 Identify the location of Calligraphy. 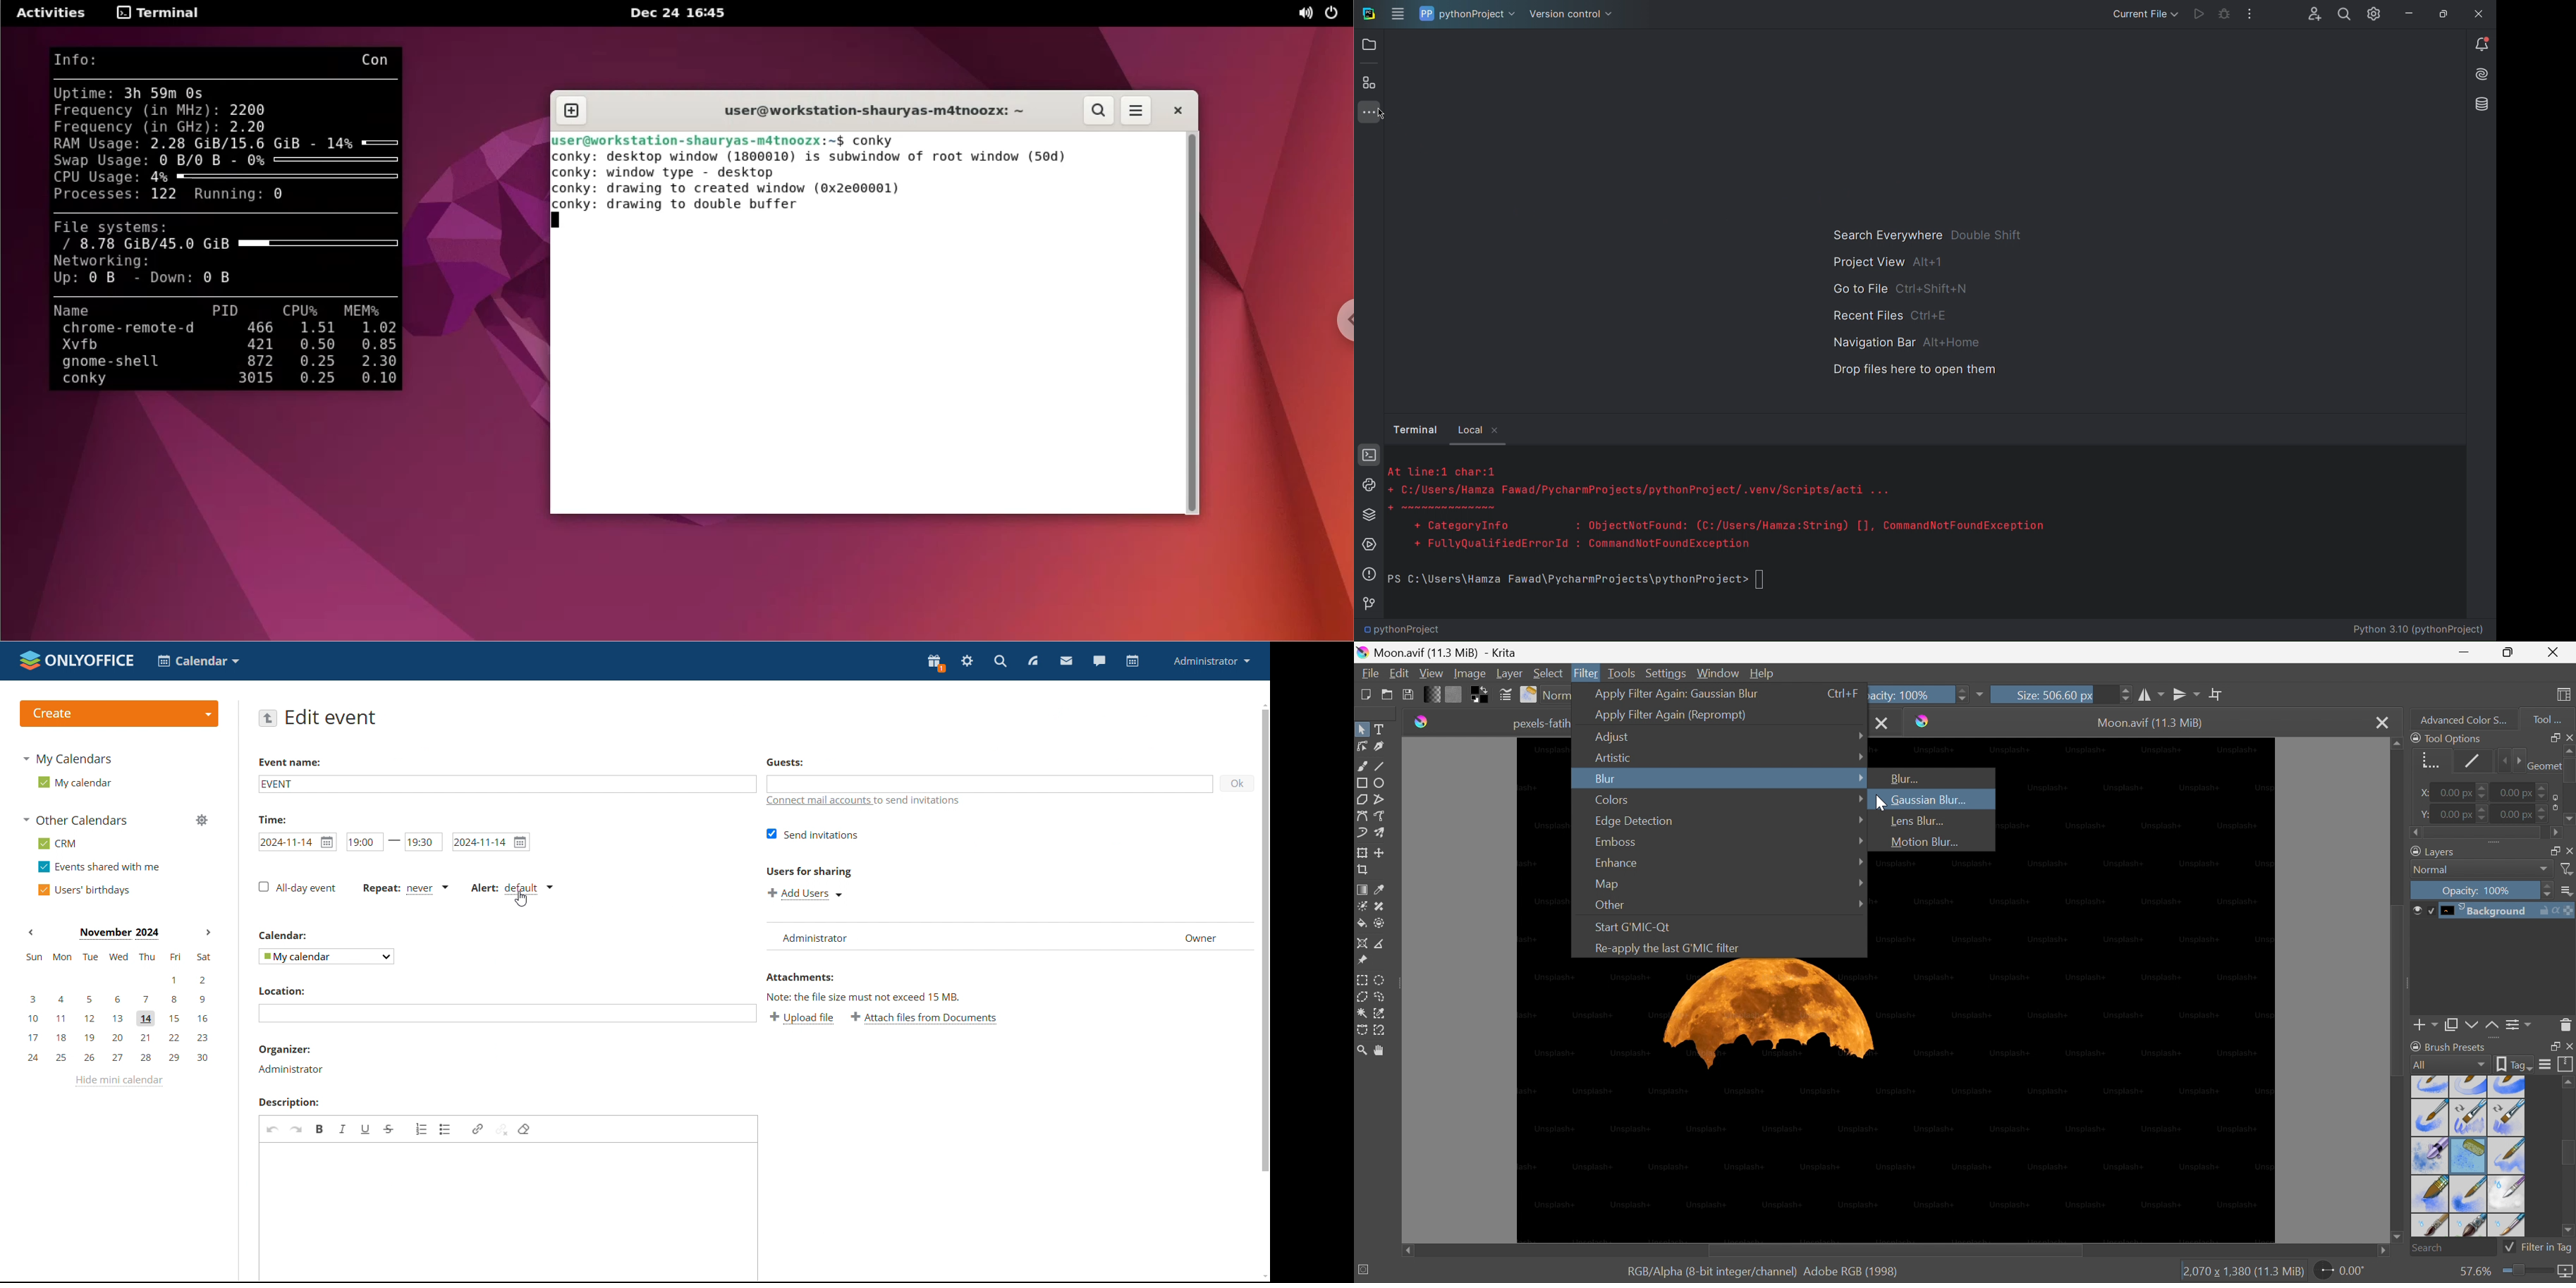
(1381, 746).